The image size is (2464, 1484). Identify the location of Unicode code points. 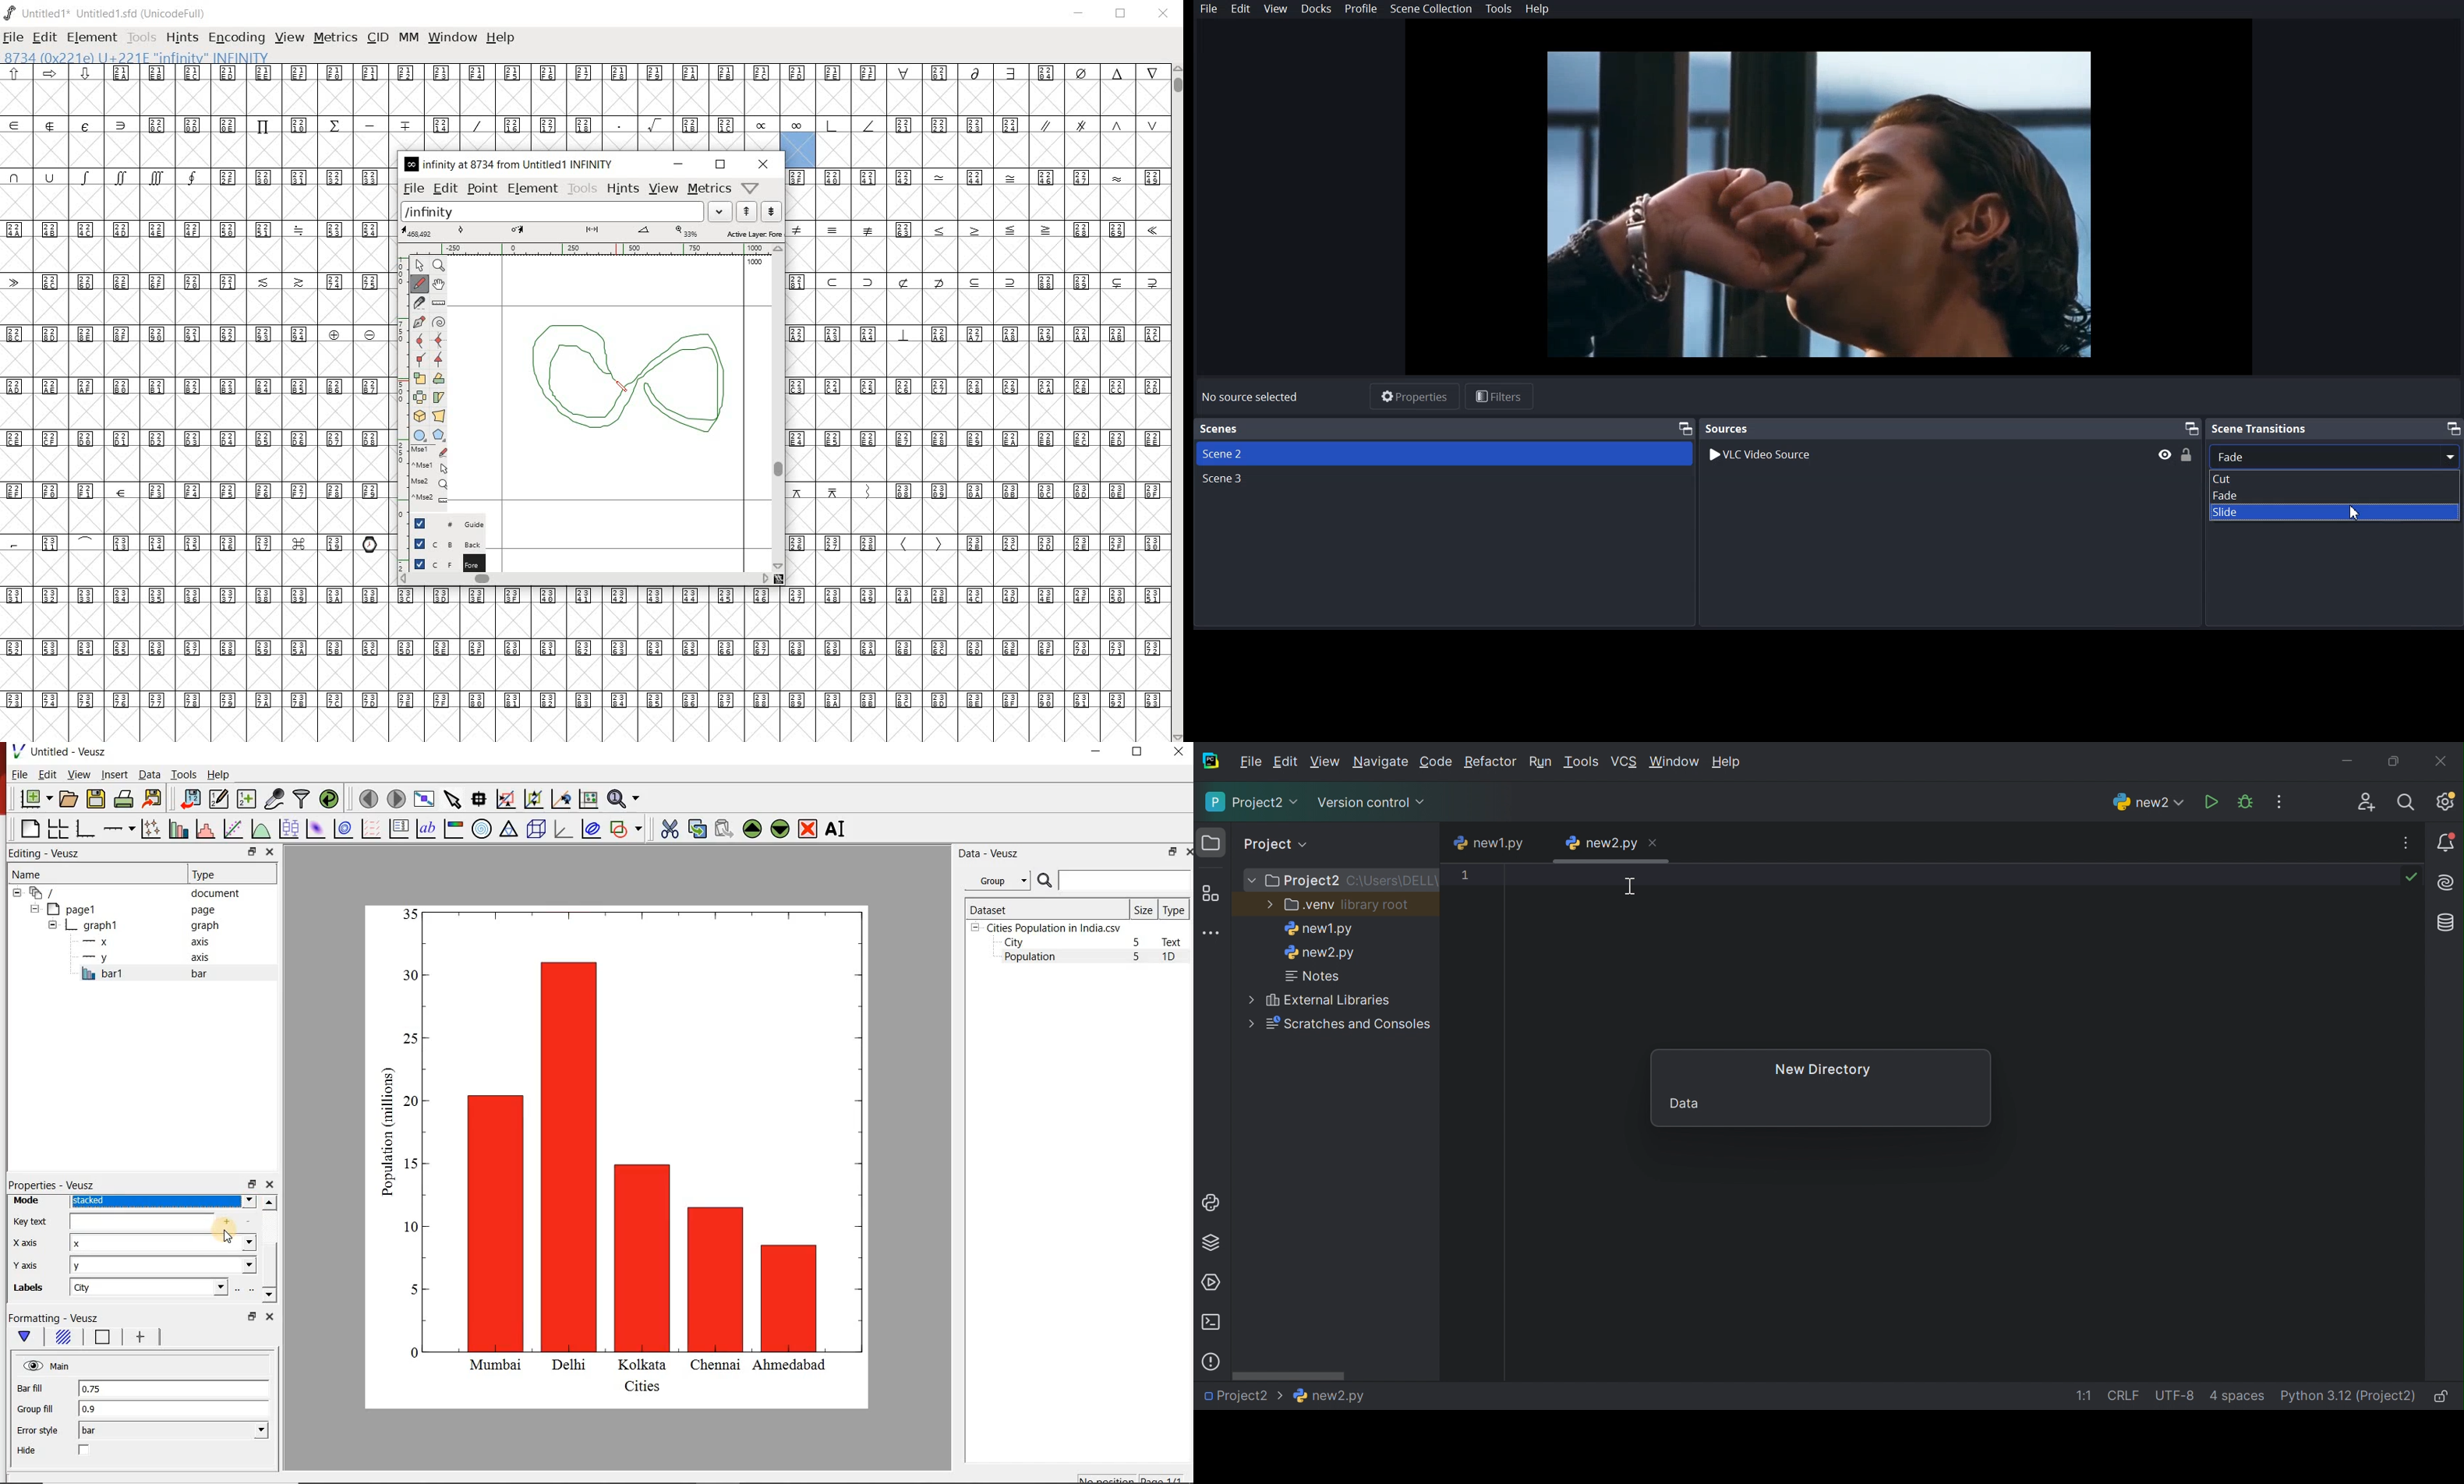
(588, 698).